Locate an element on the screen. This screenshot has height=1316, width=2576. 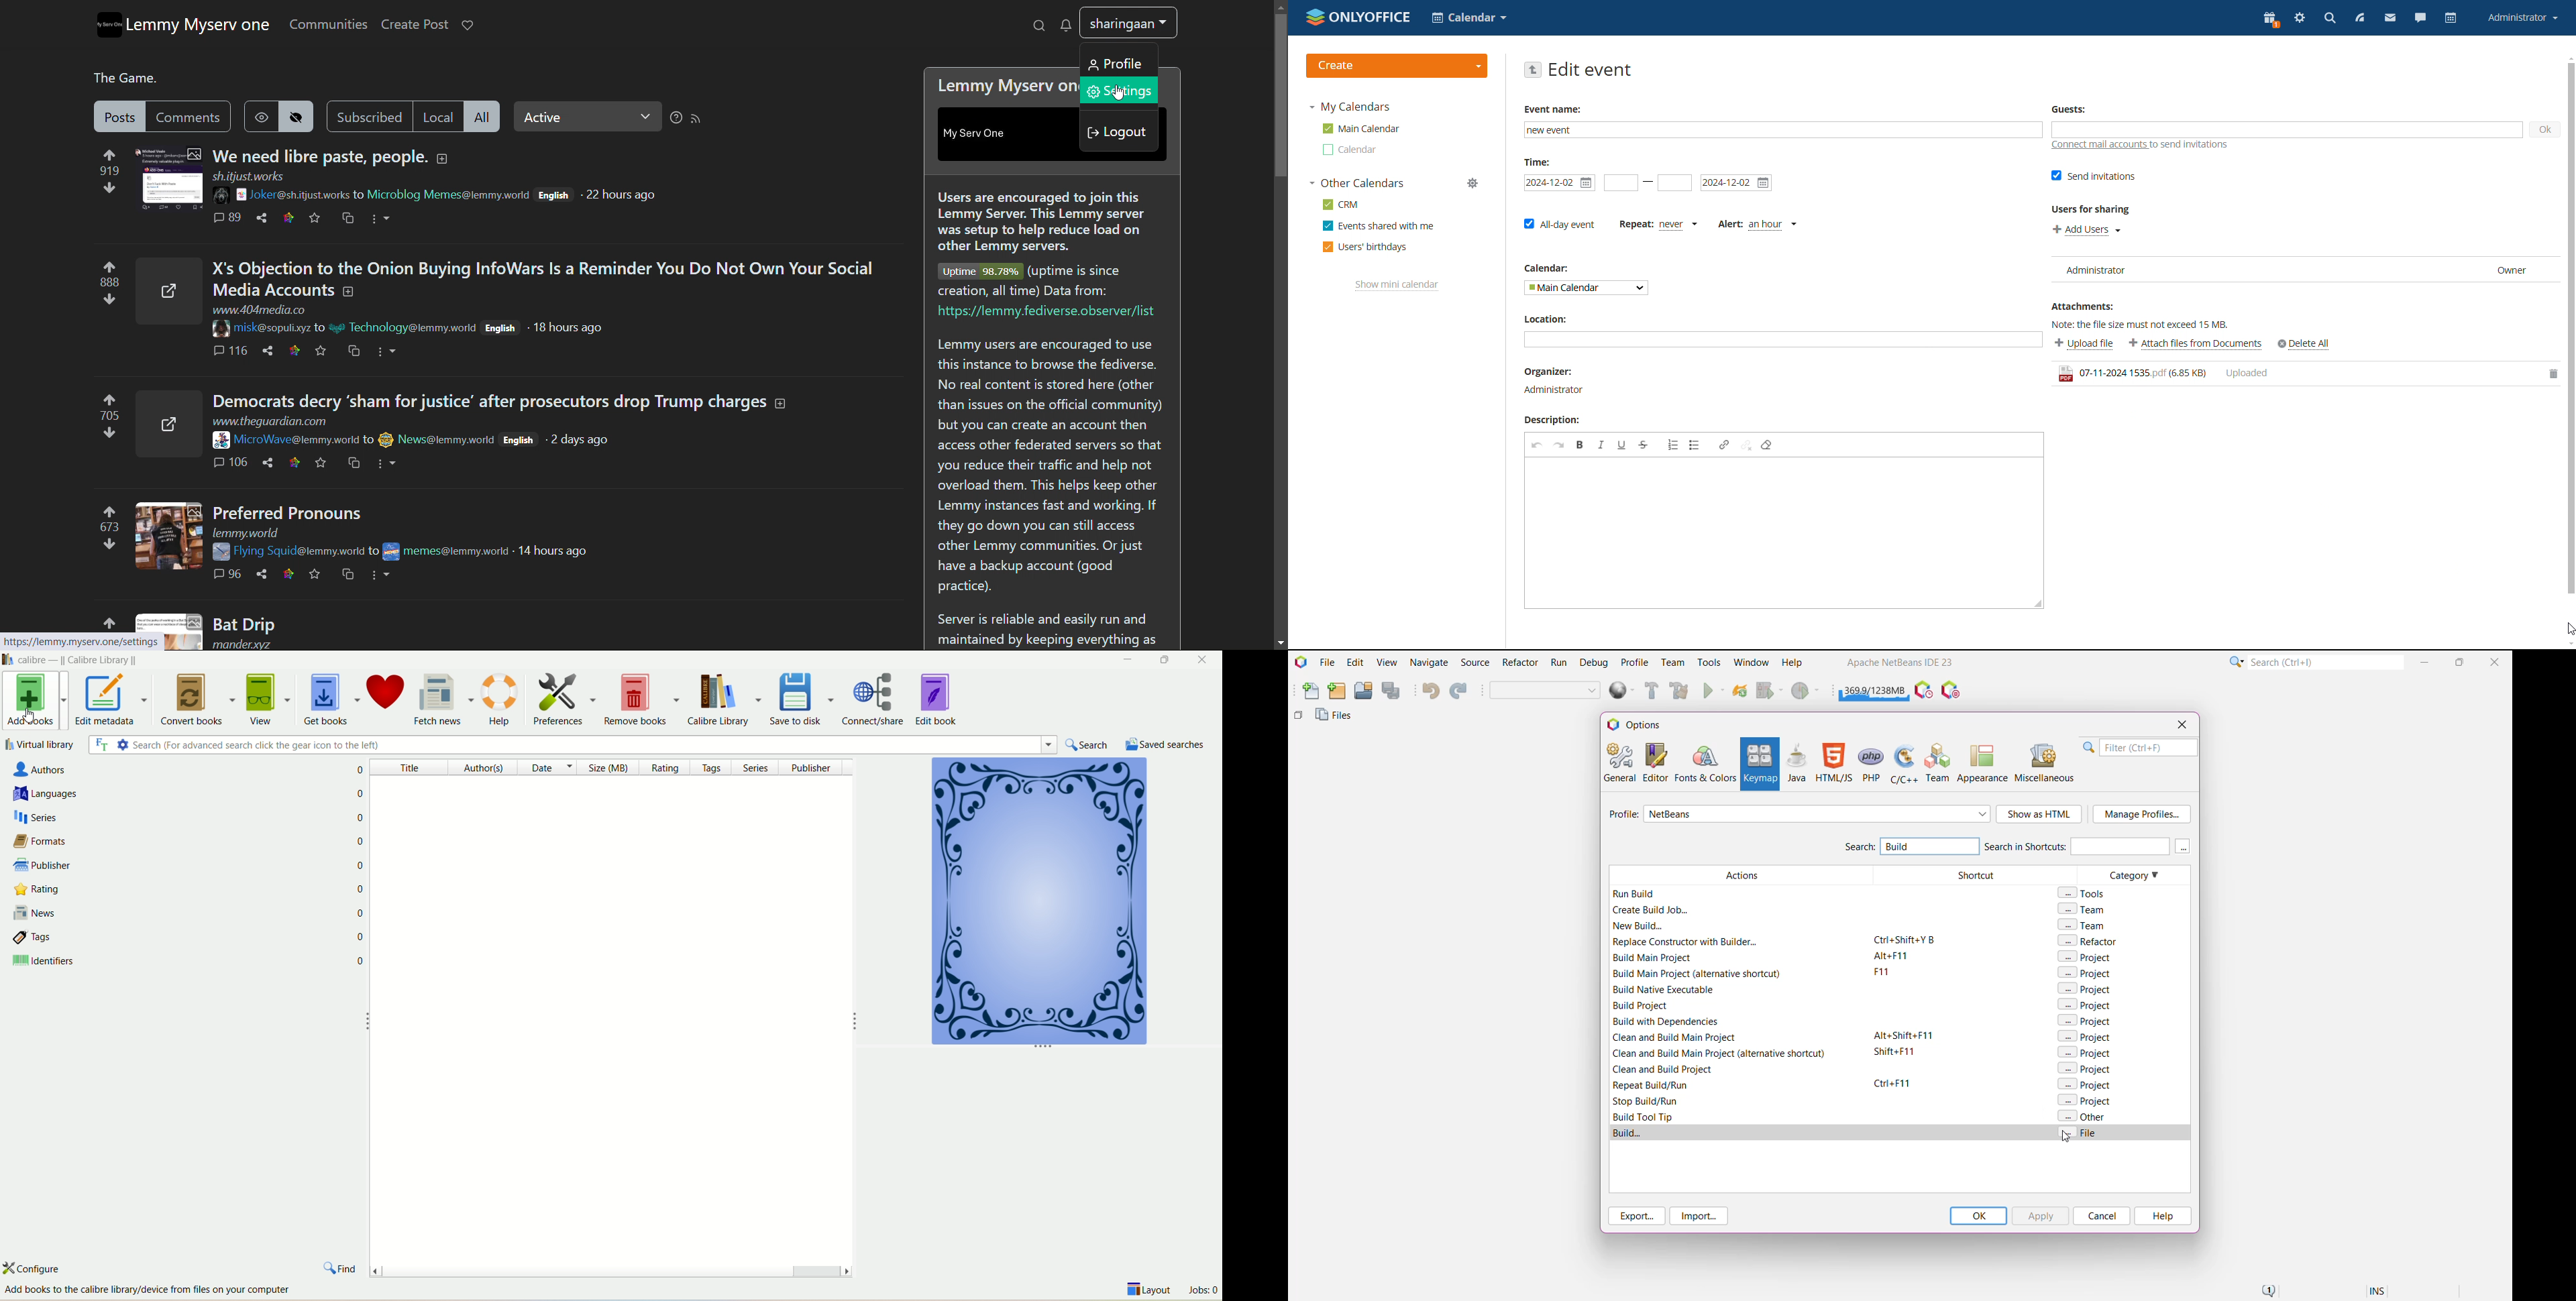
Bat Drip is located at coordinates (250, 622).